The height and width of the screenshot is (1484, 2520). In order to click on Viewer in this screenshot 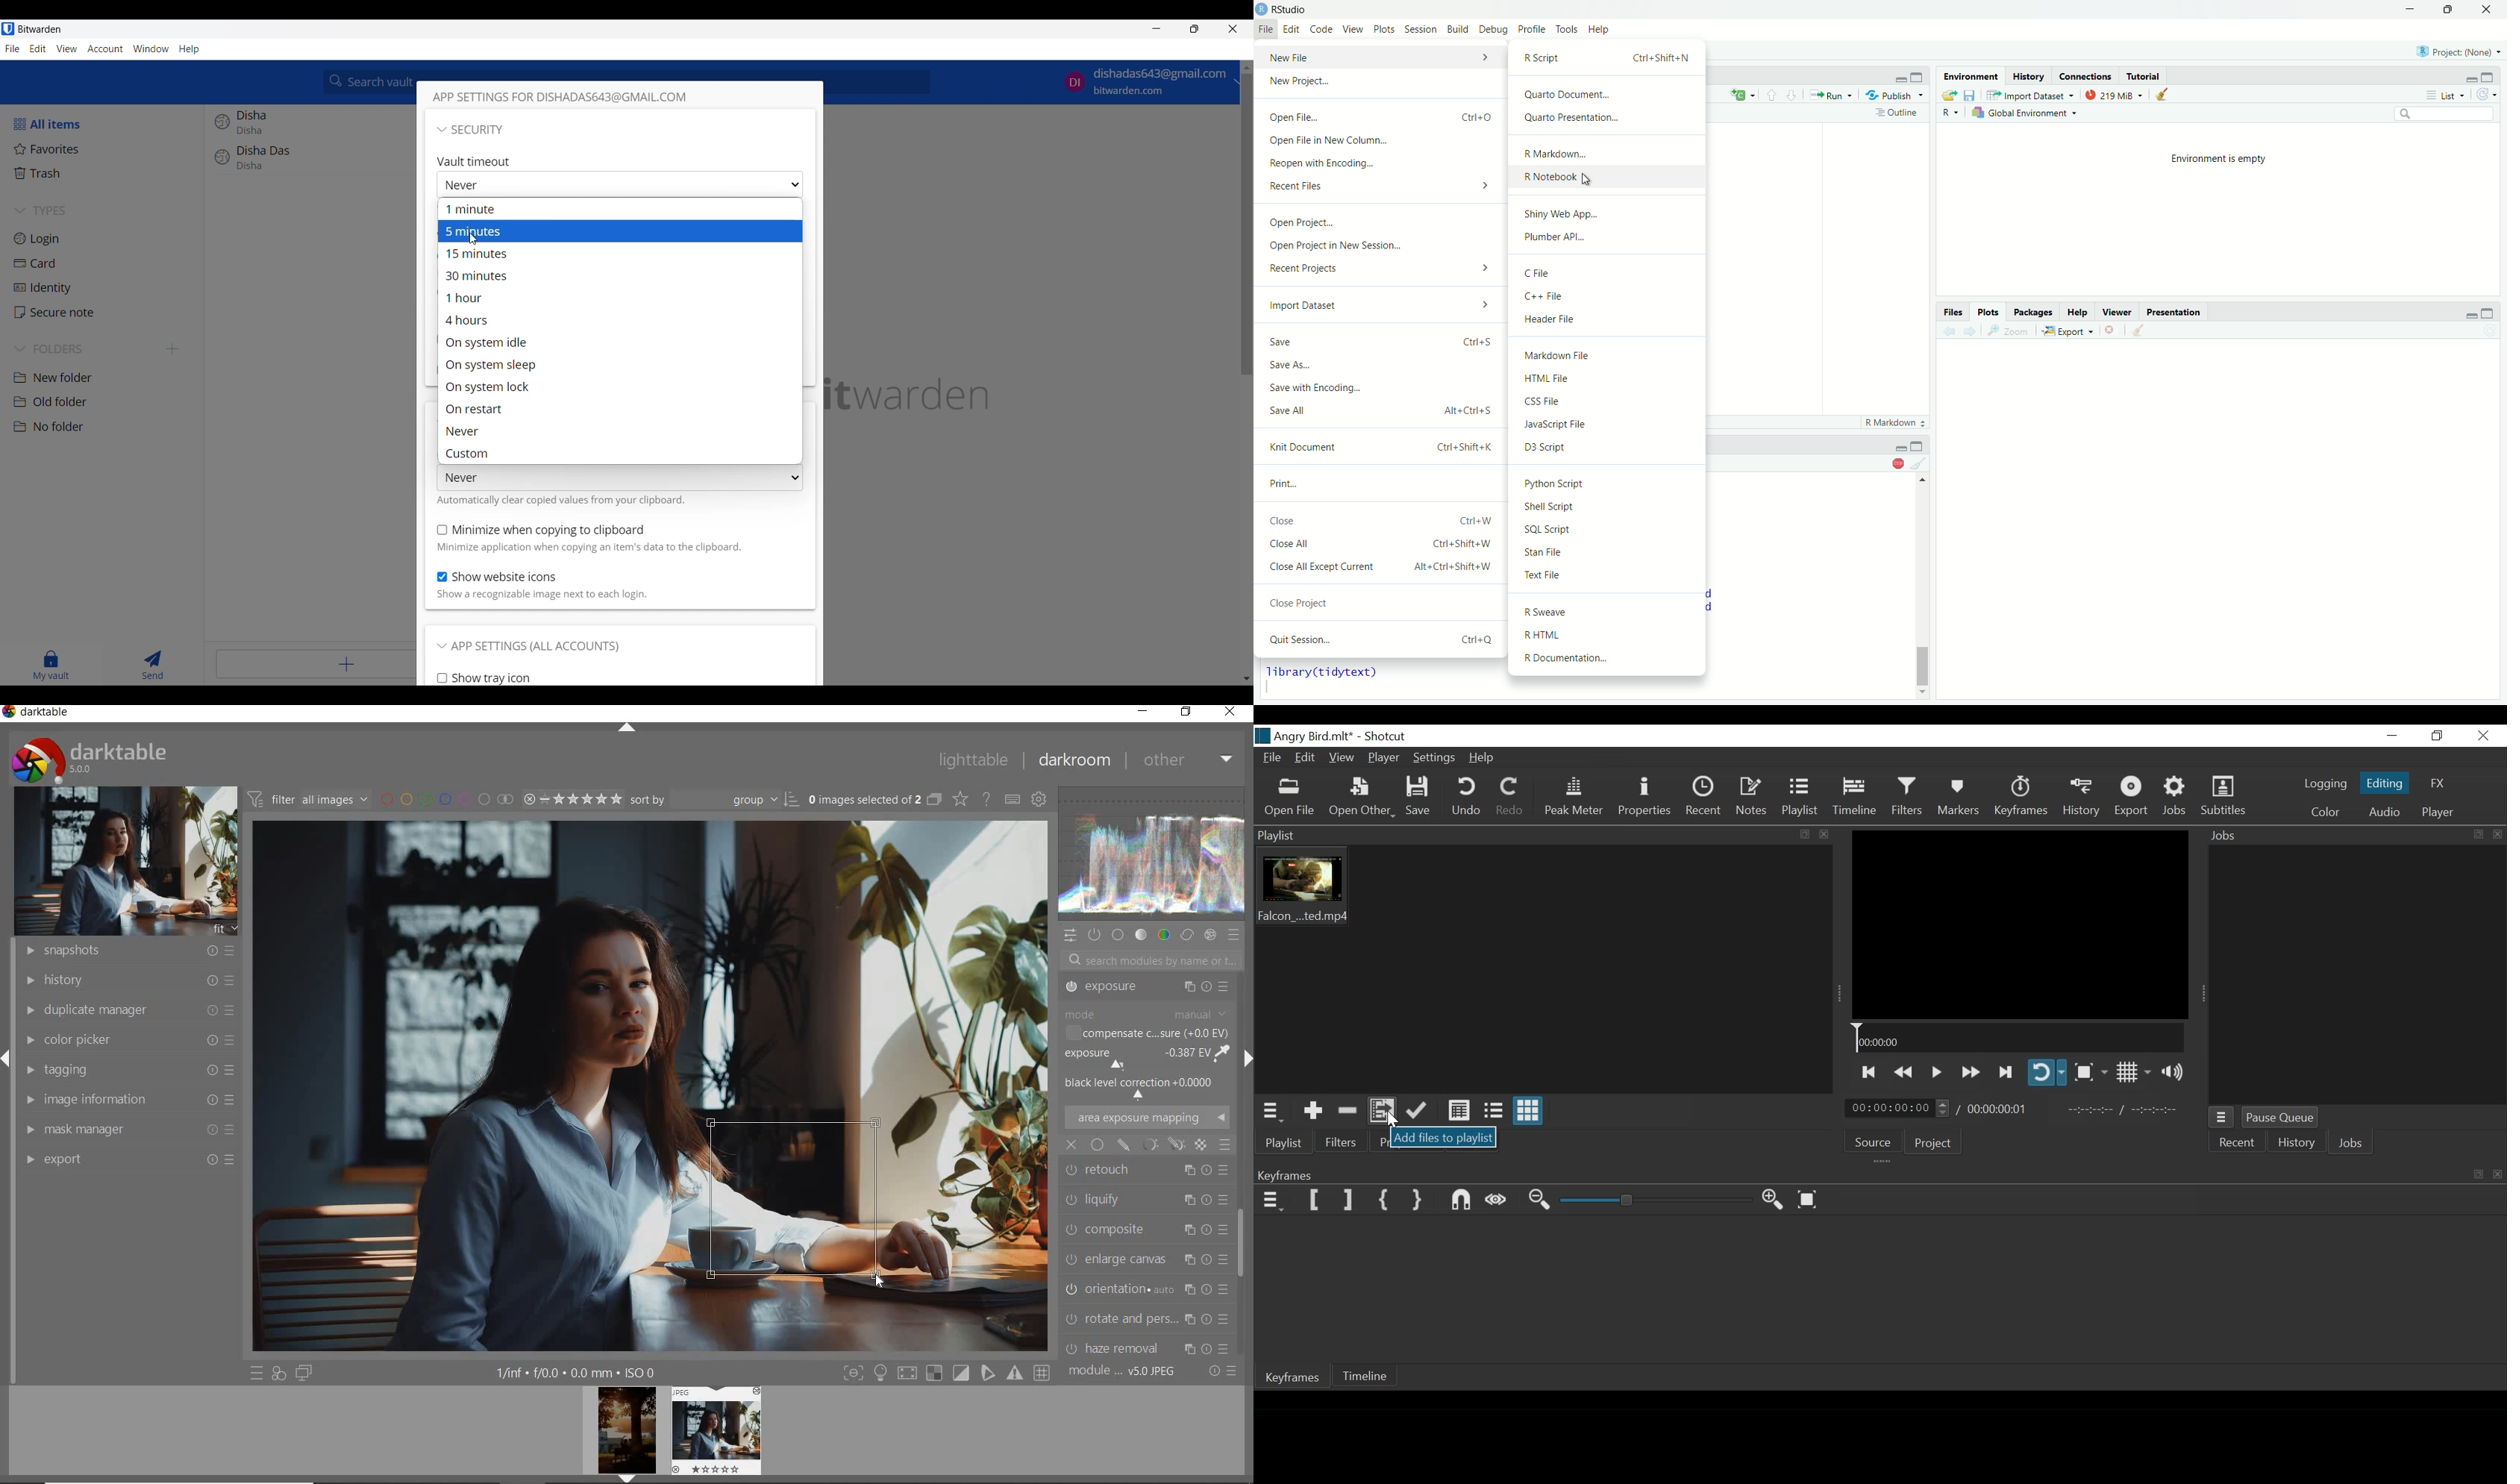, I will do `click(2116, 312)`.